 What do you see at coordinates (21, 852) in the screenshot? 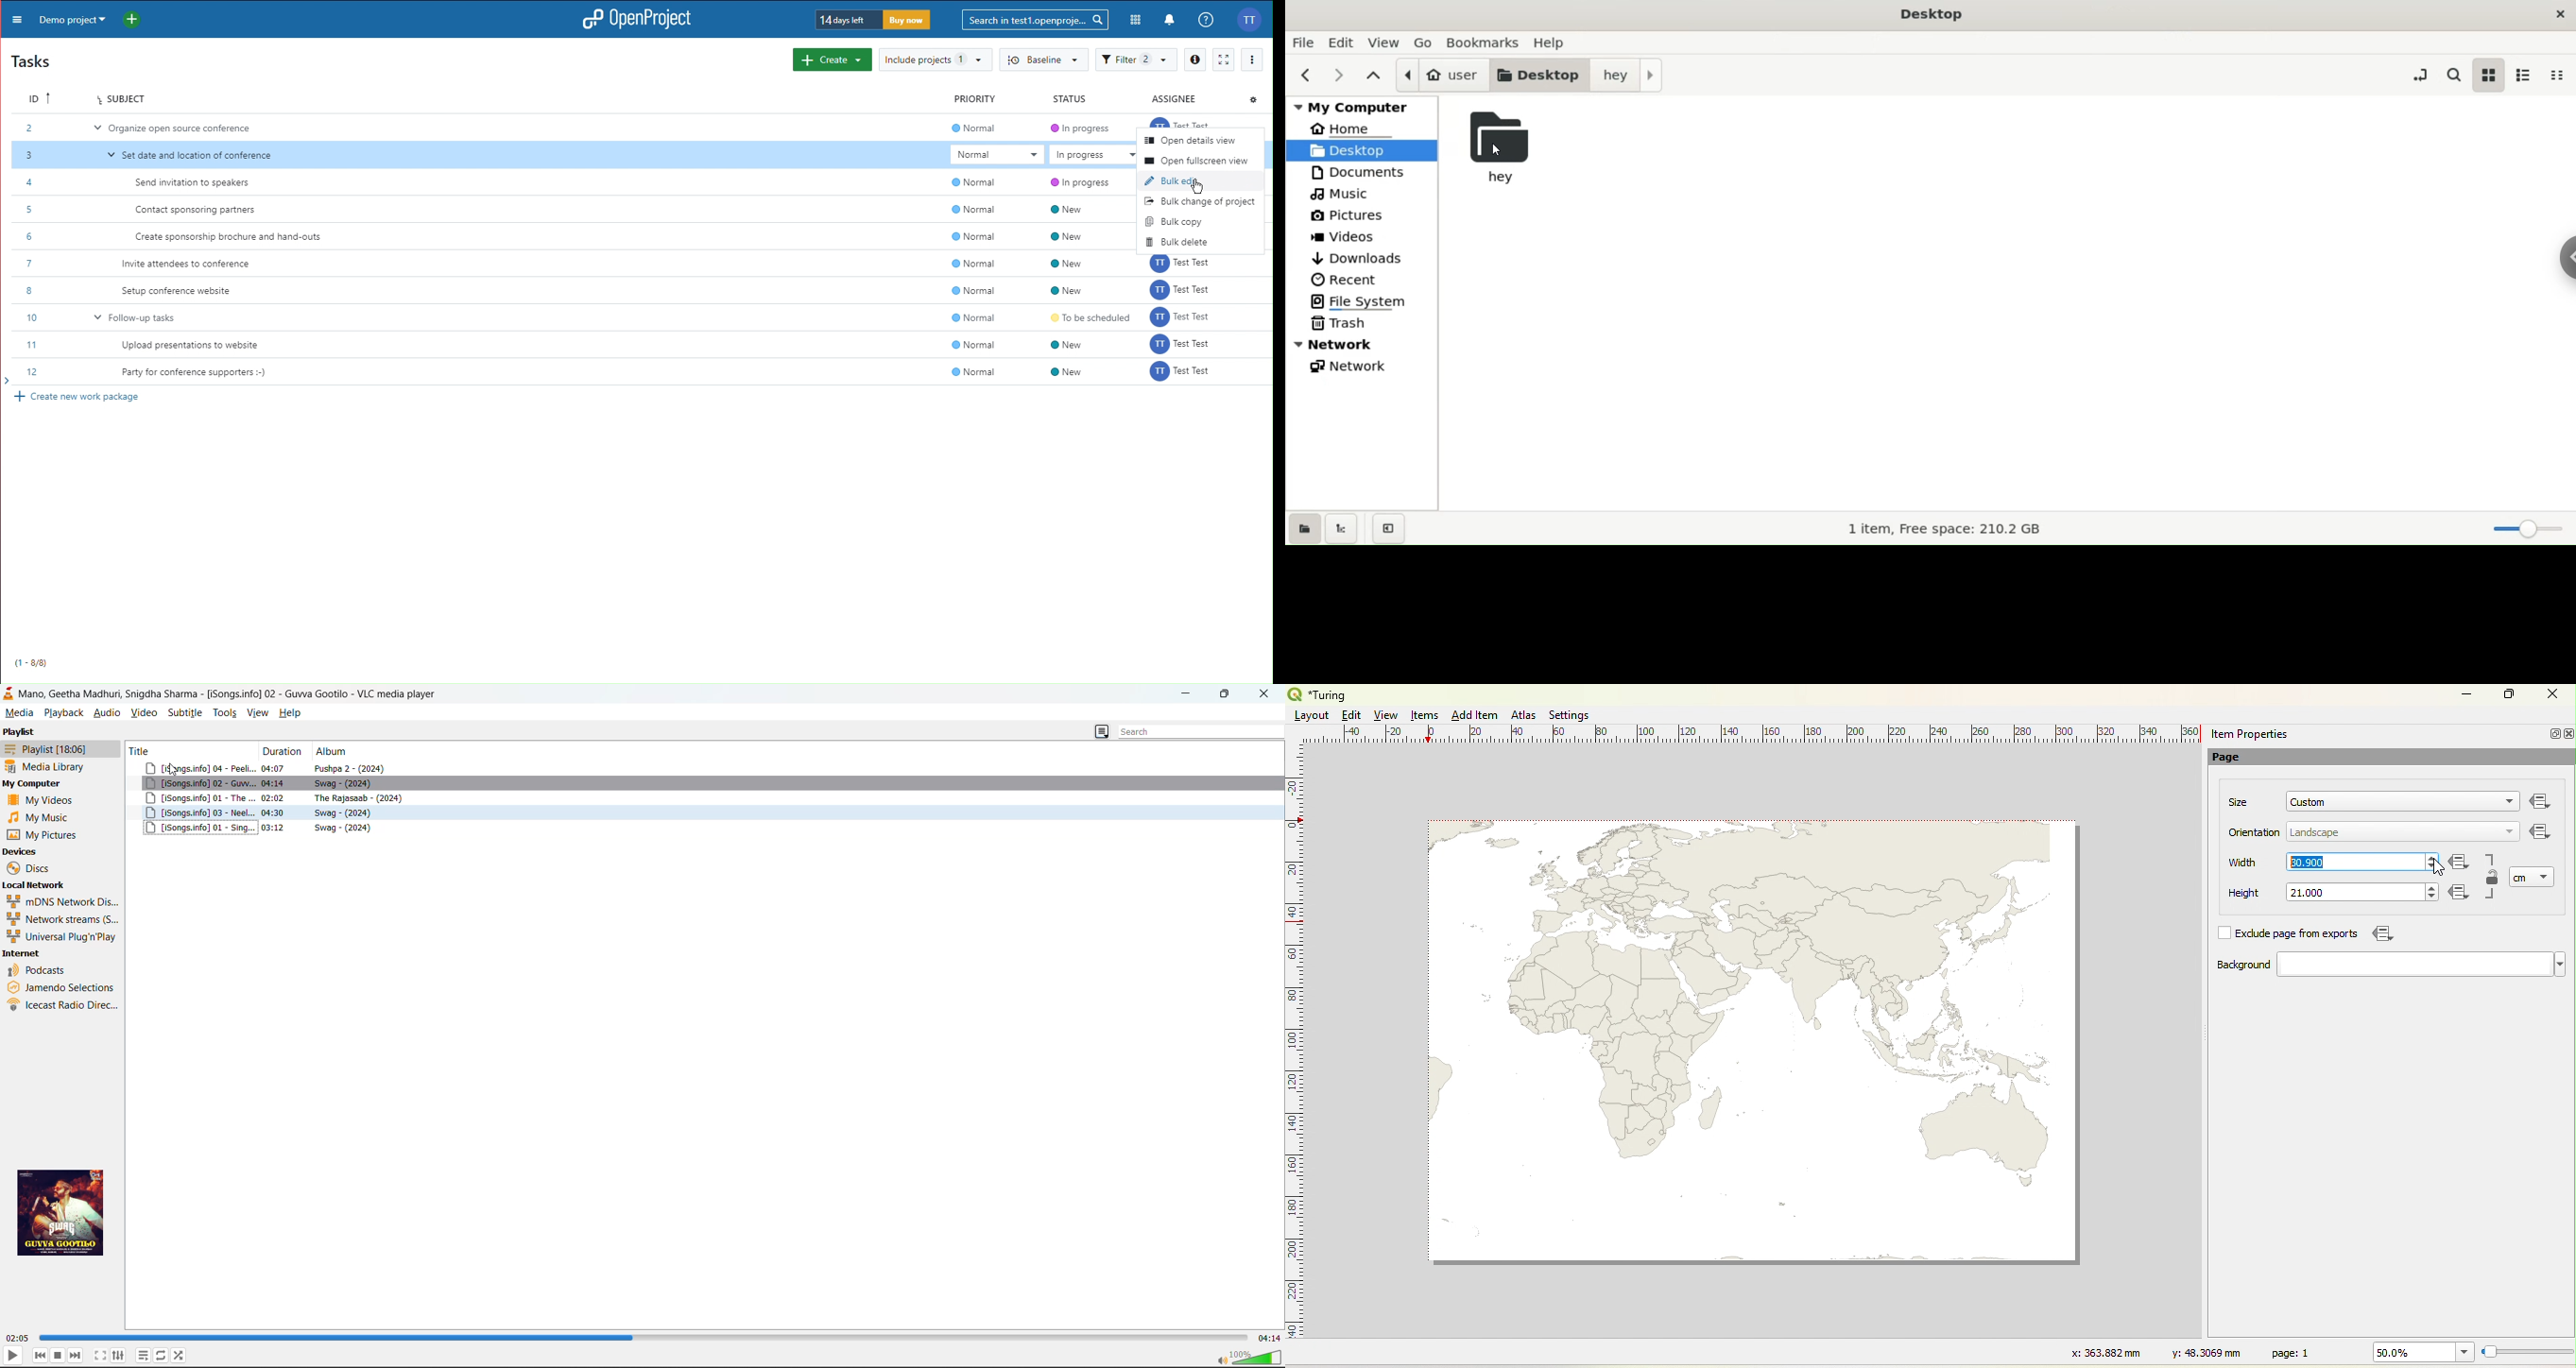
I see `devices` at bounding box center [21, 852].